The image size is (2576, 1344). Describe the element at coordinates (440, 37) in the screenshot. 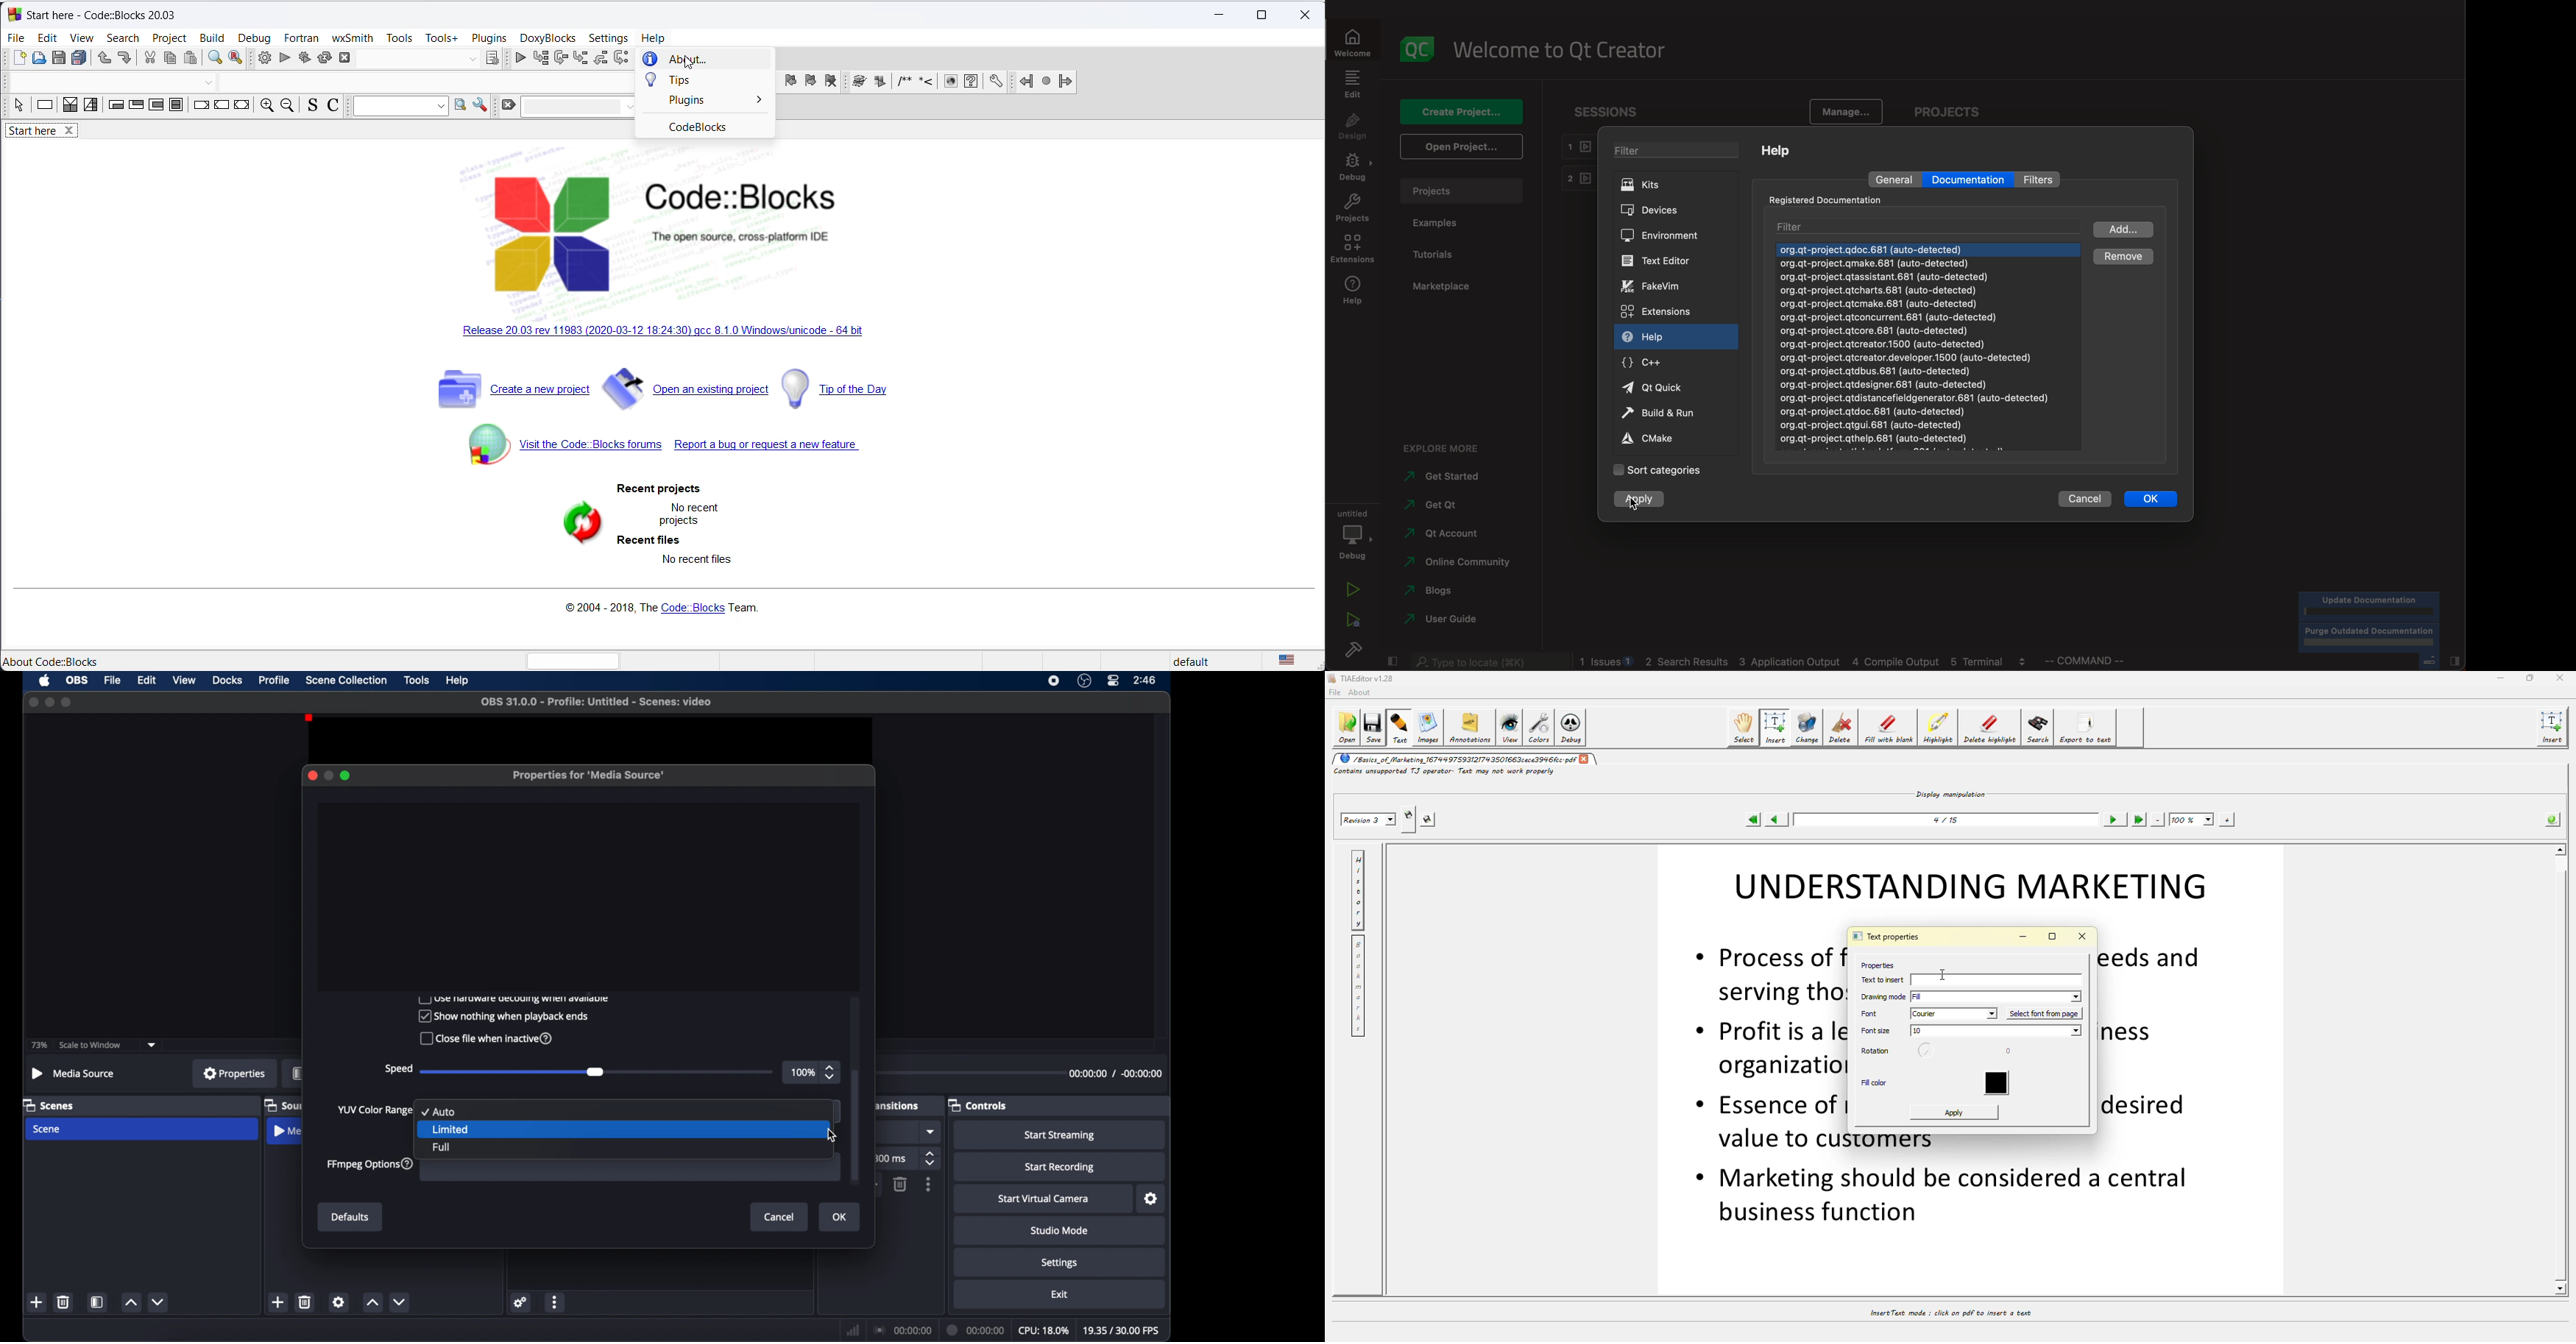

I see `tools+` at that location.